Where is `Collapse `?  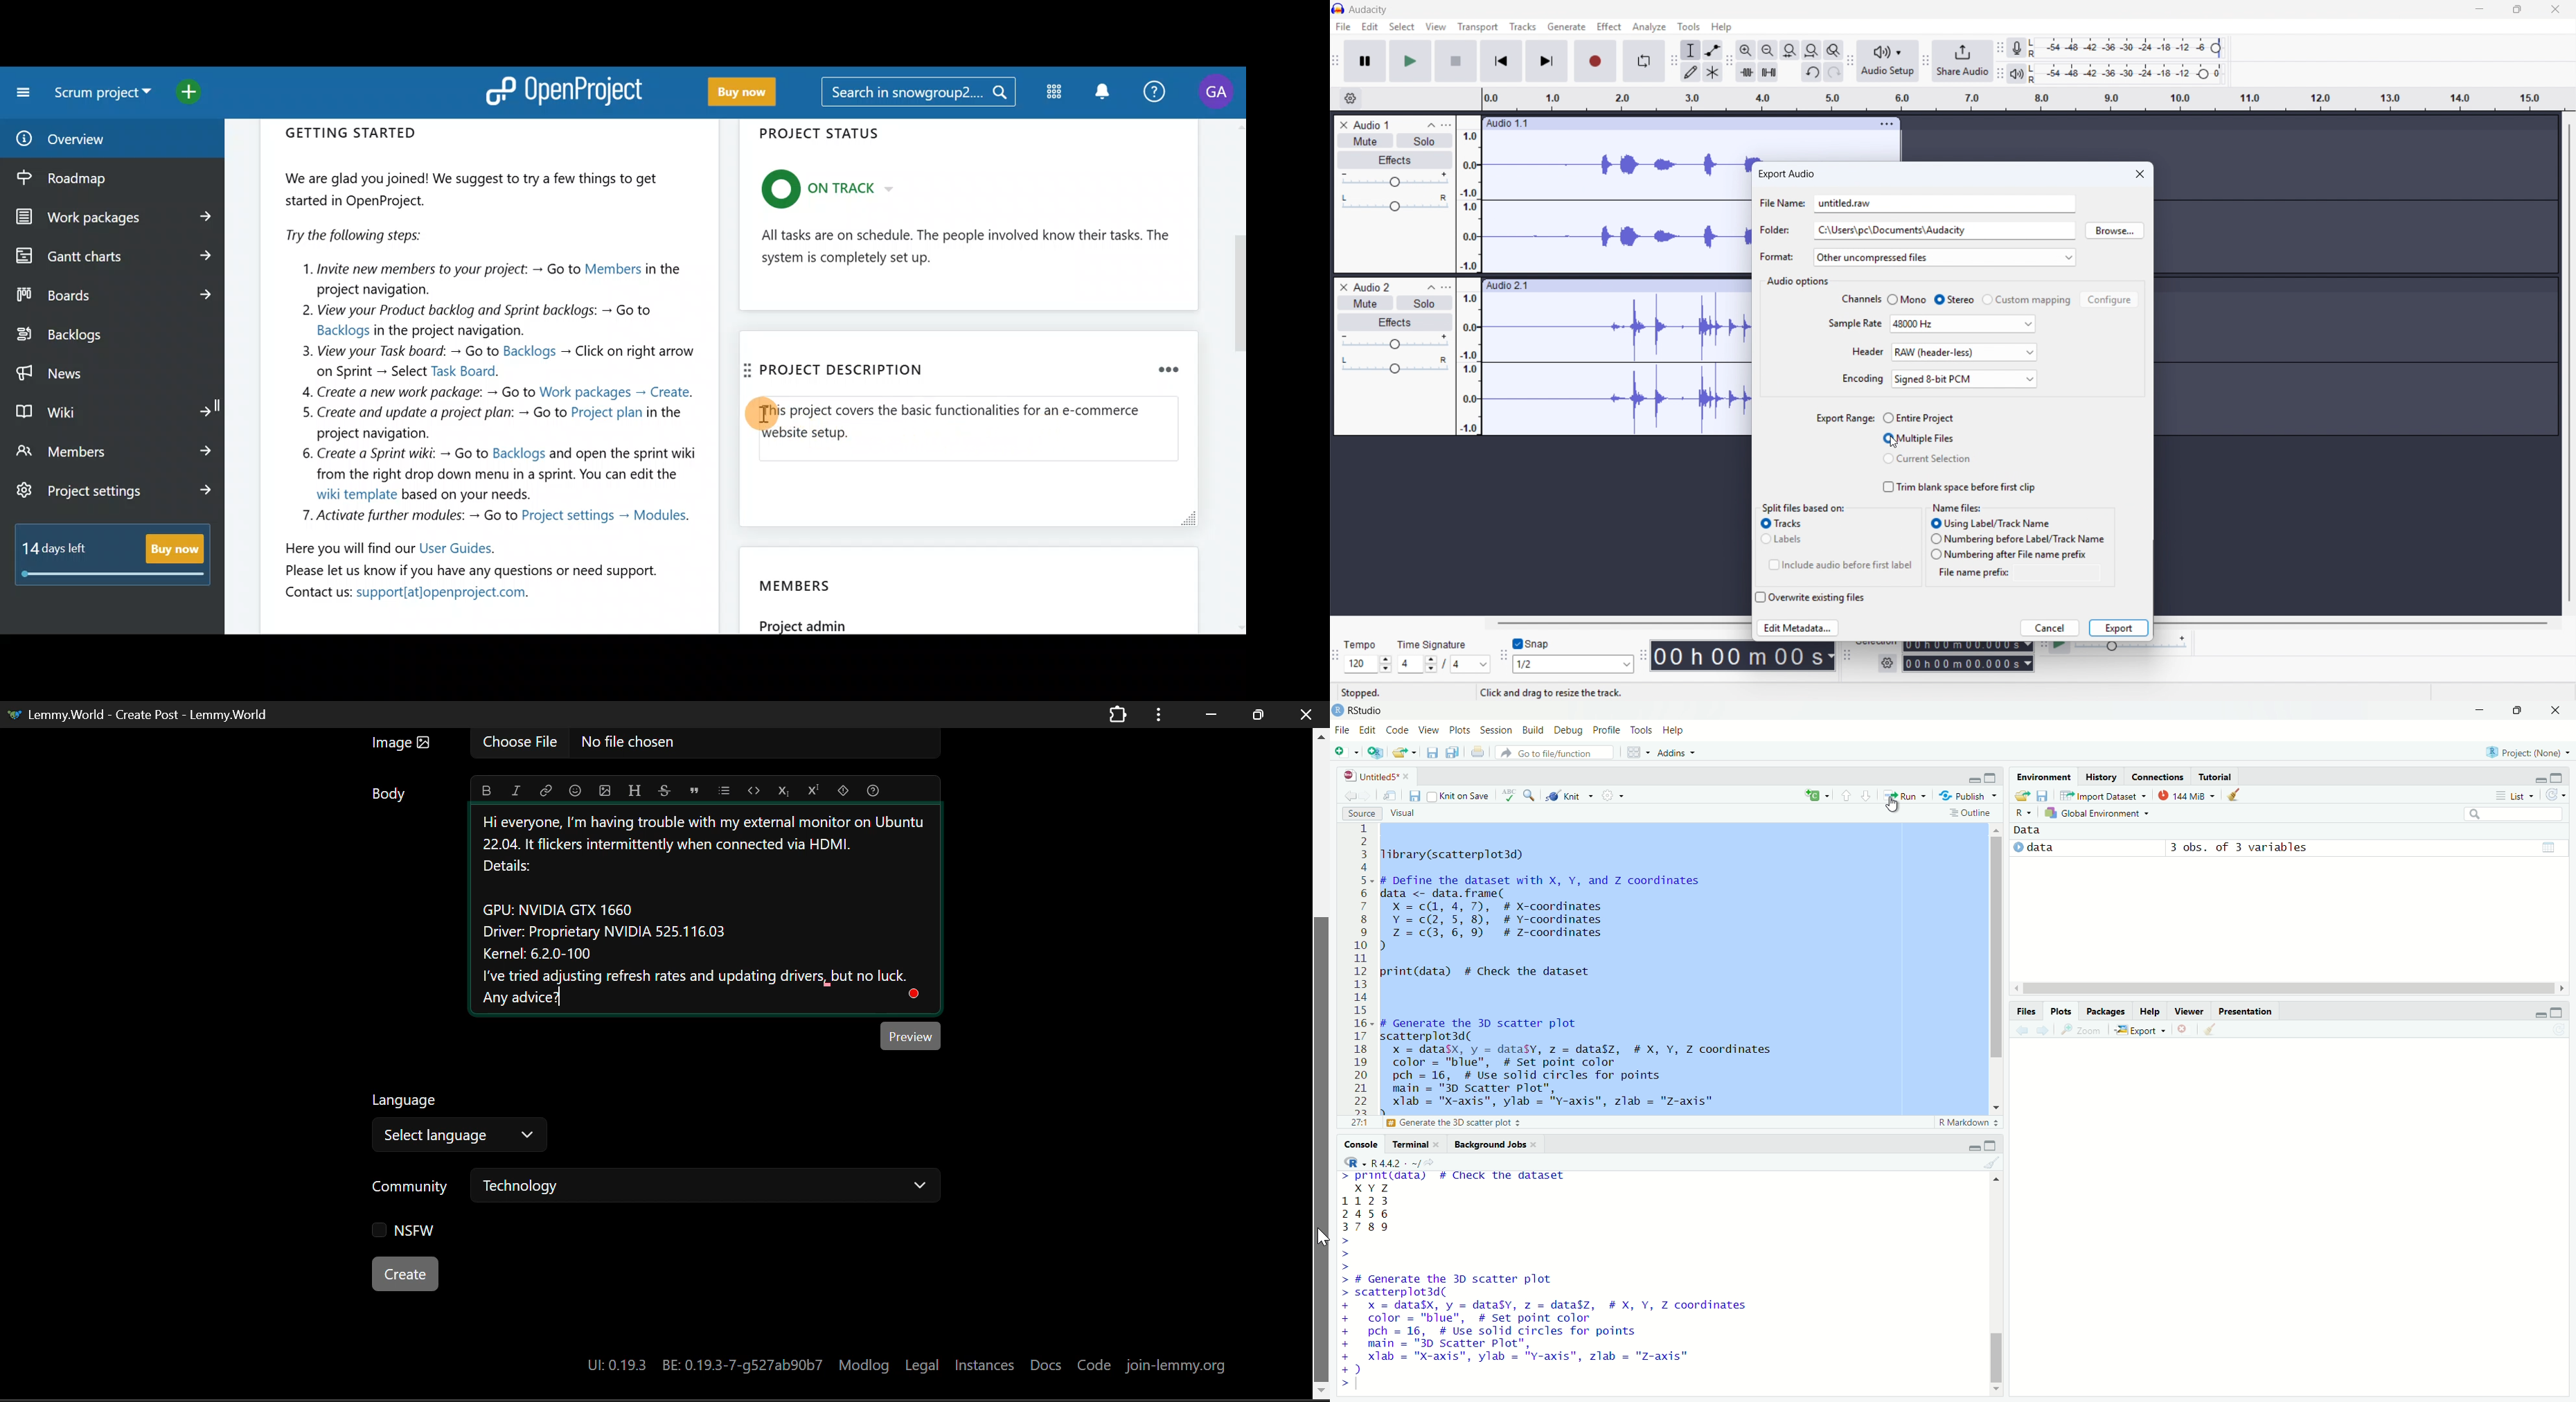 Collapse  is located at coordinates (1429, 287).